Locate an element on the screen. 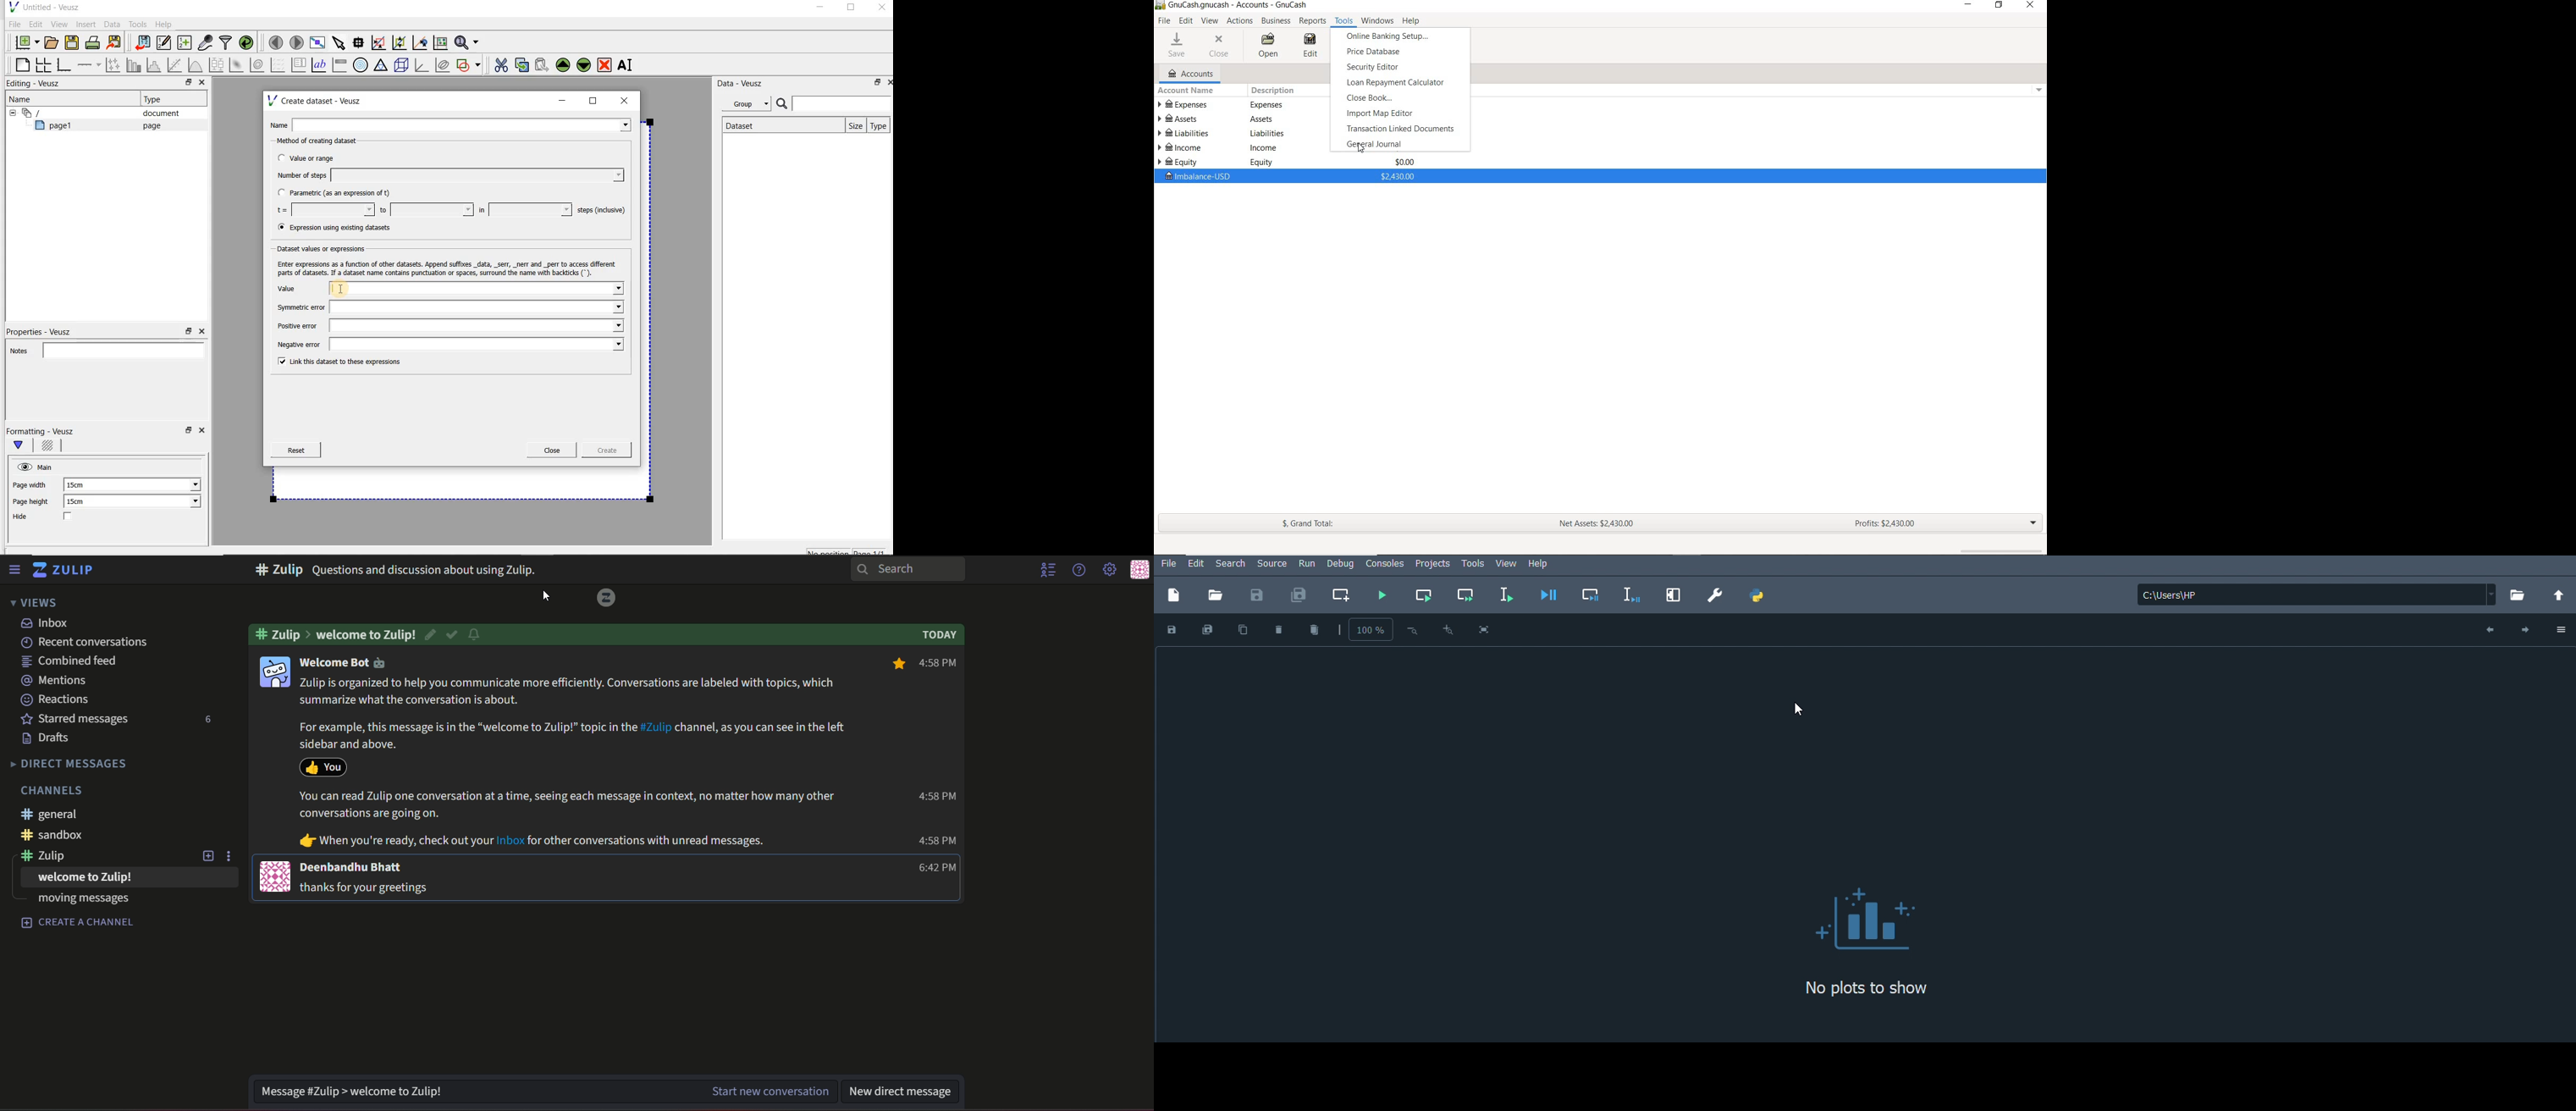  Number is located at coordinates (206, 720).